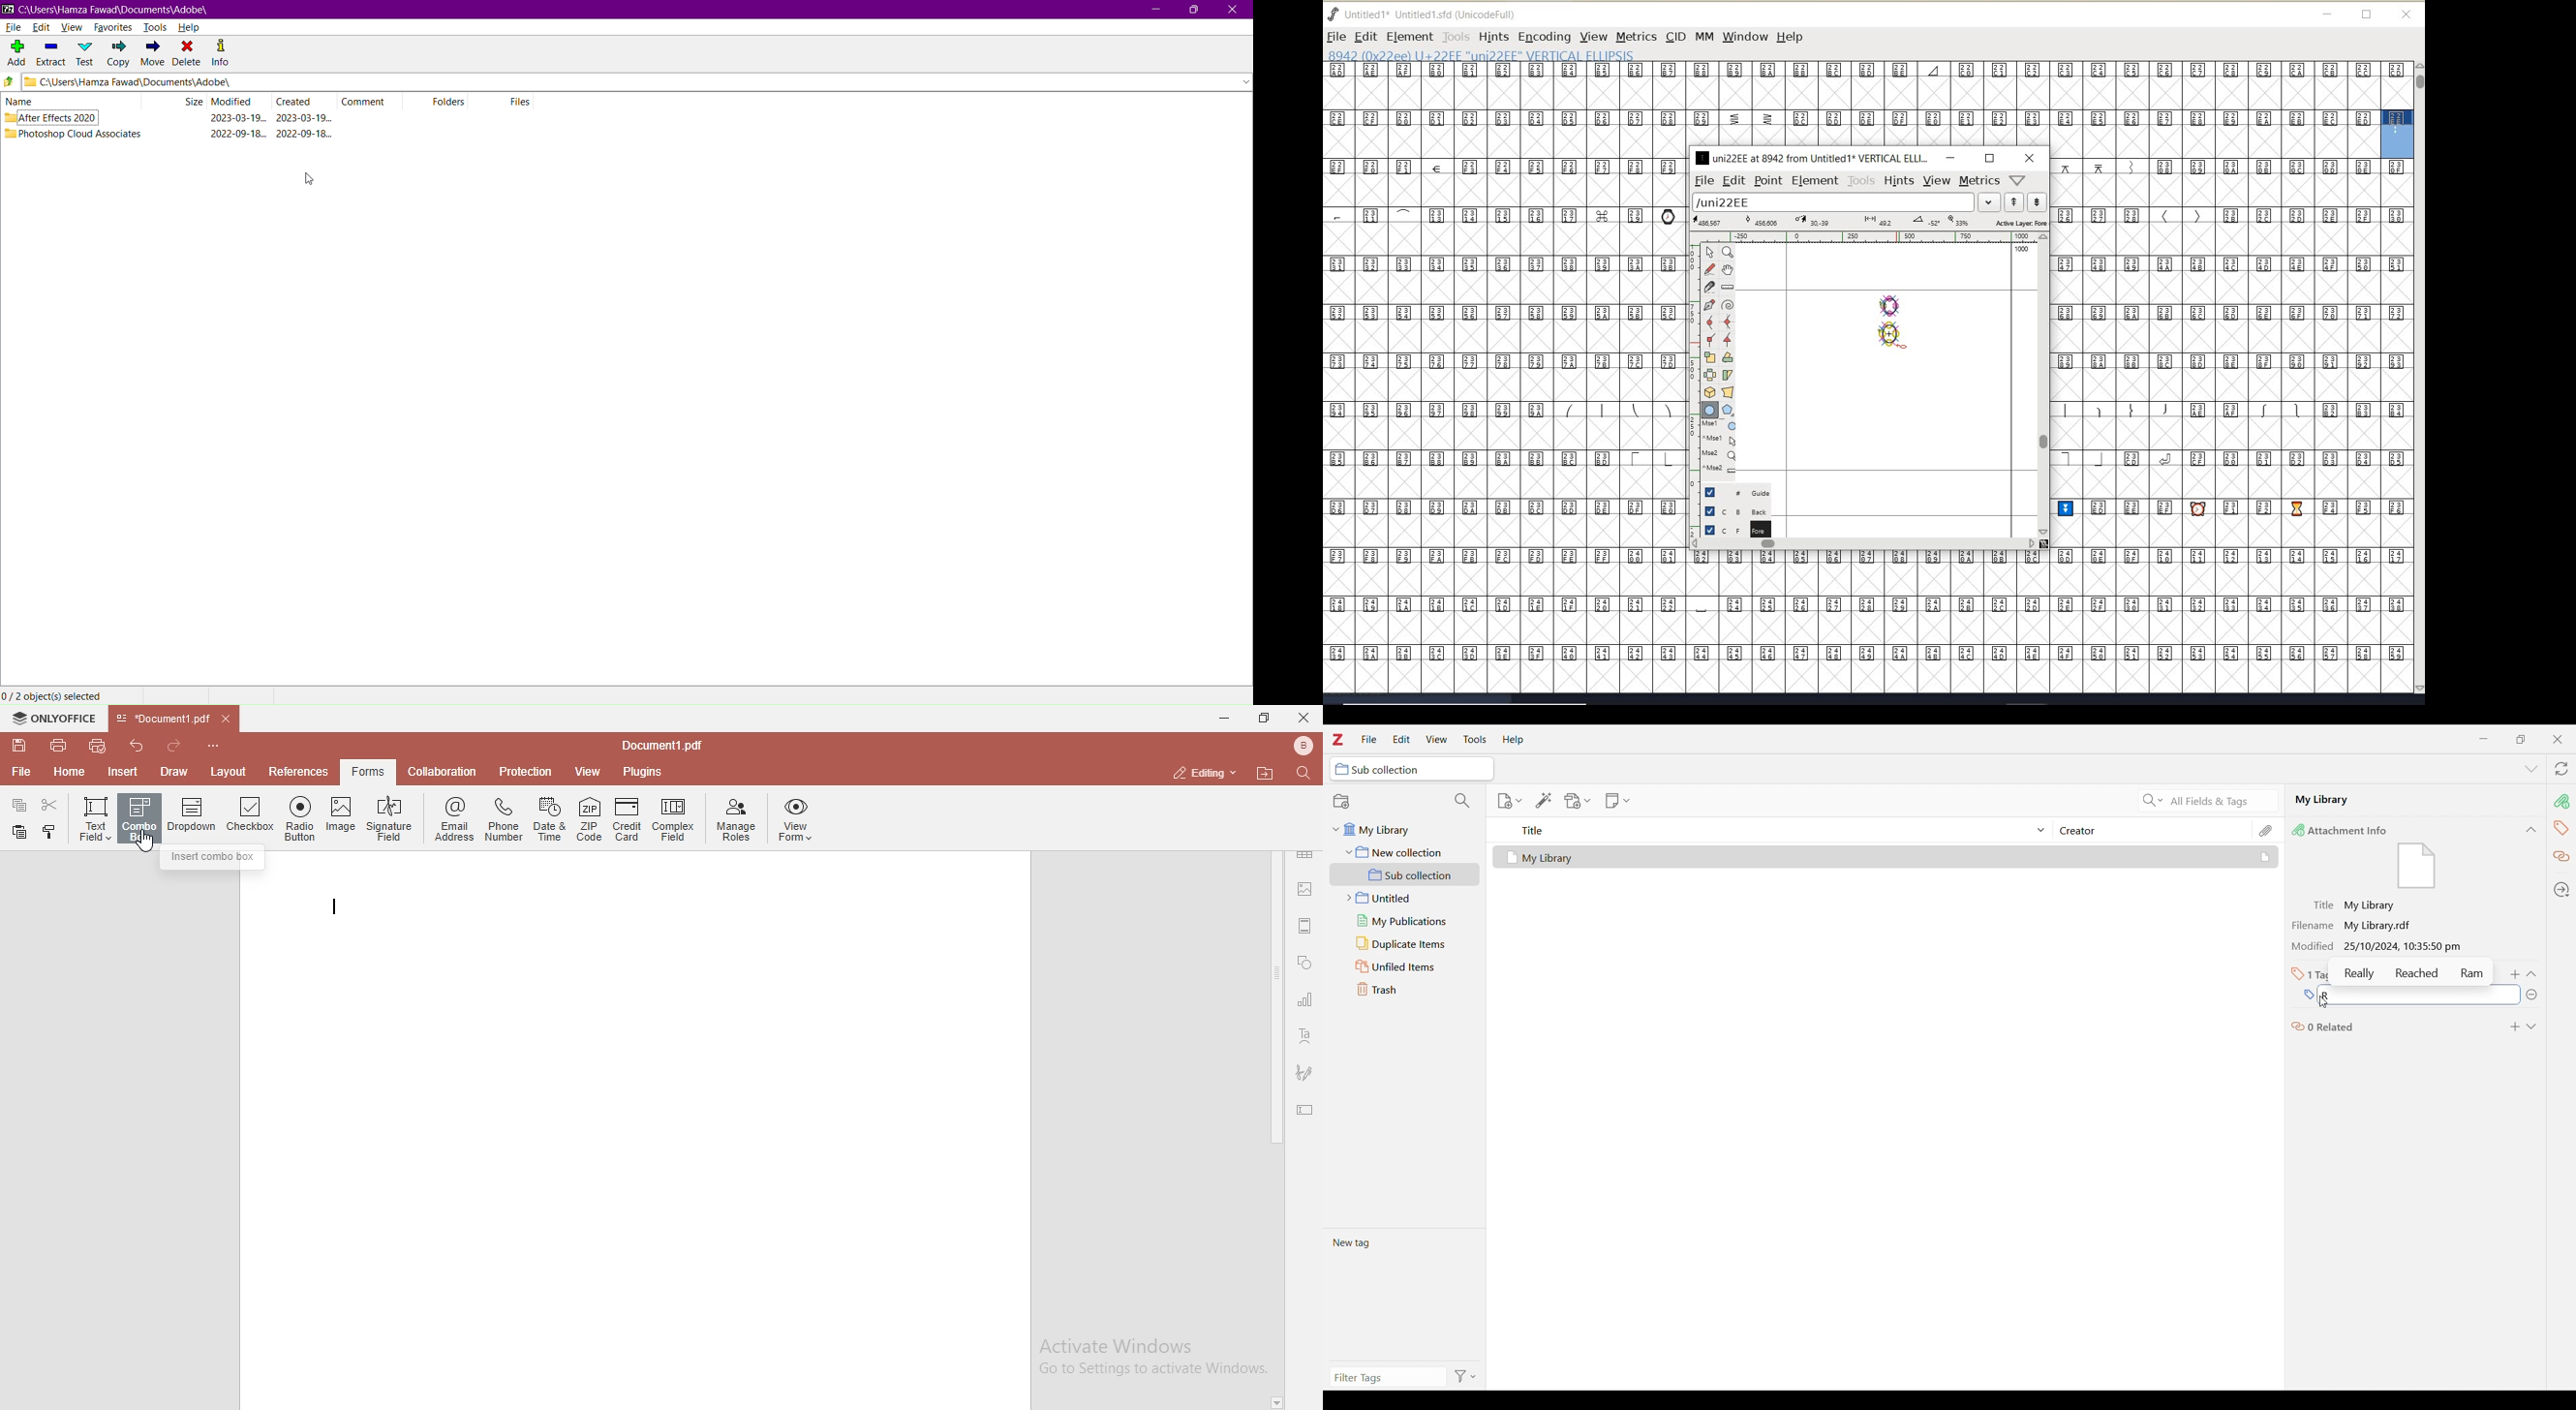  Describe the element at coordinates (1510, 801) in the screenshot. I see `New item options` at that location.